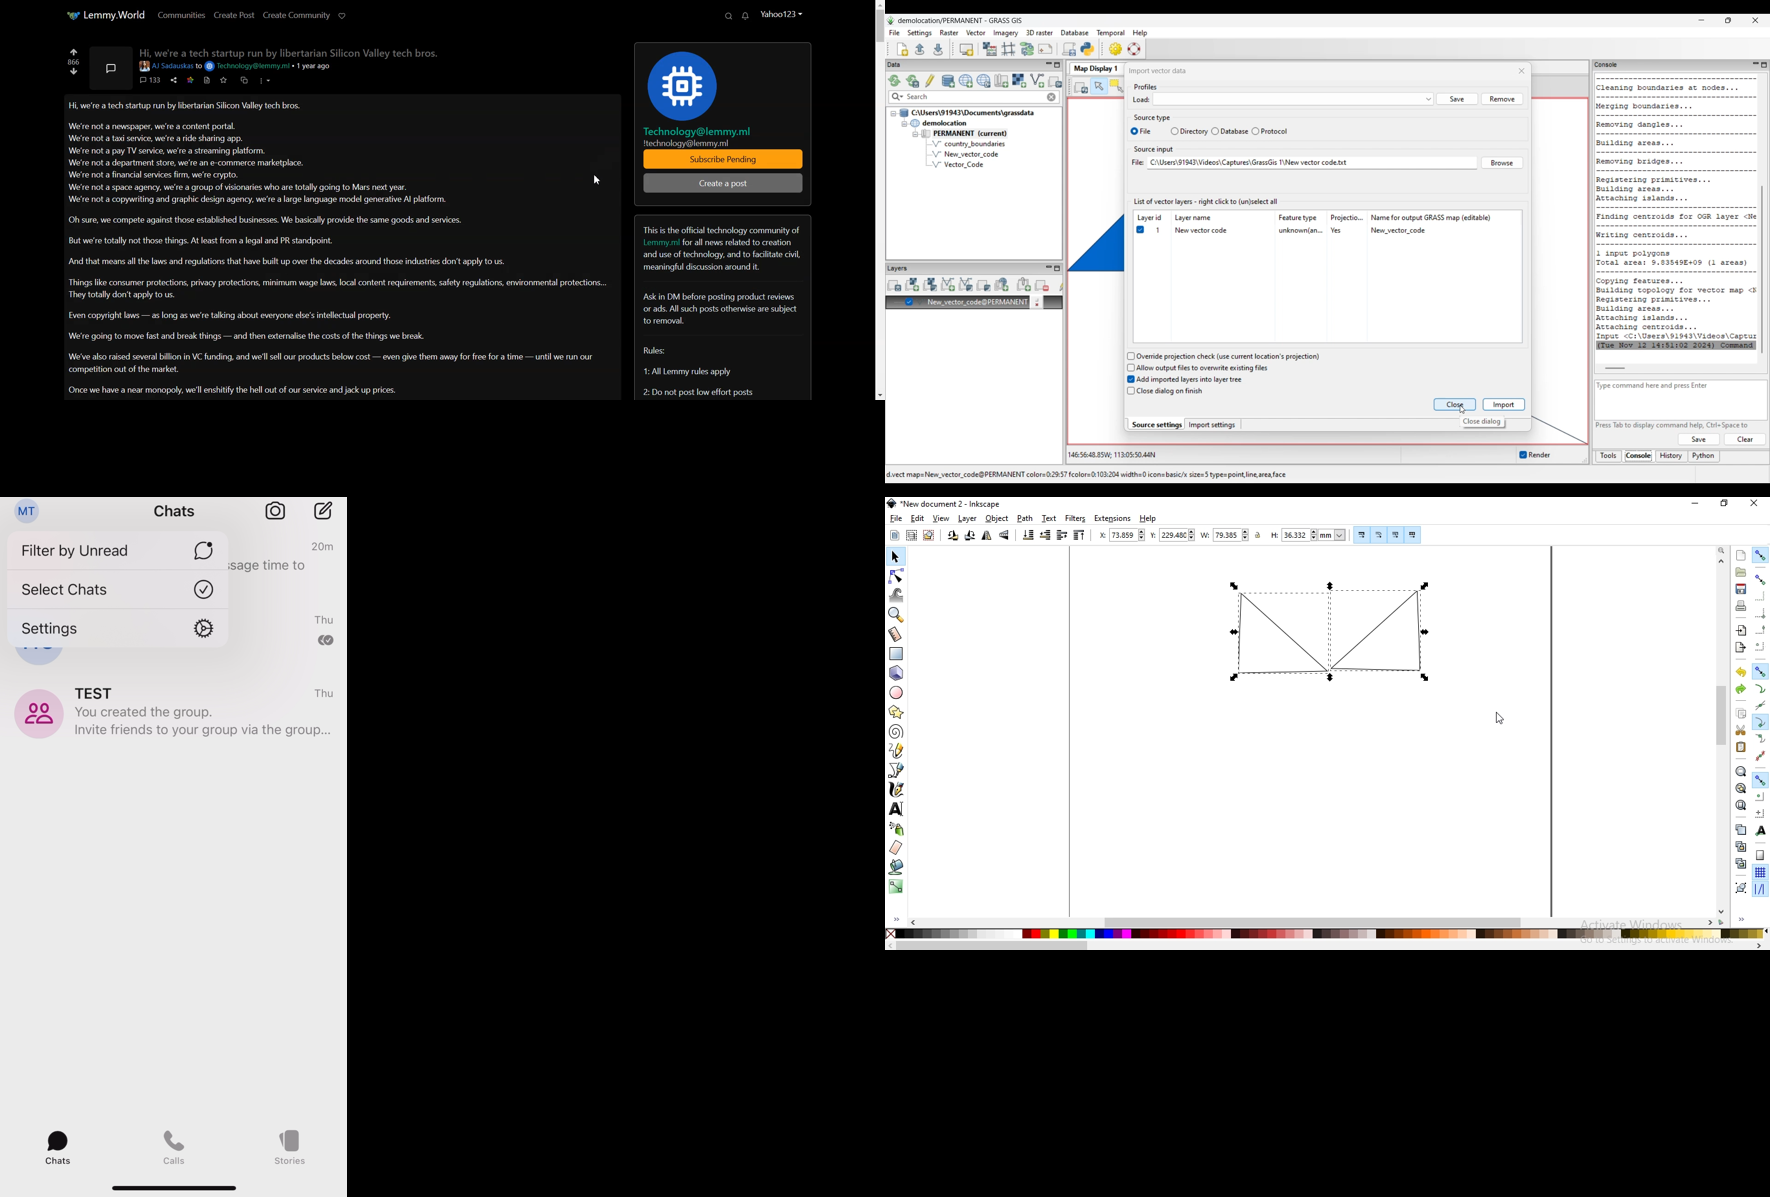 Image resolution: width=1792 pixels, height=1204 pixels. Describe the element at coordinates (1723, 505) in the screenshot. I see `maximize` at that location.